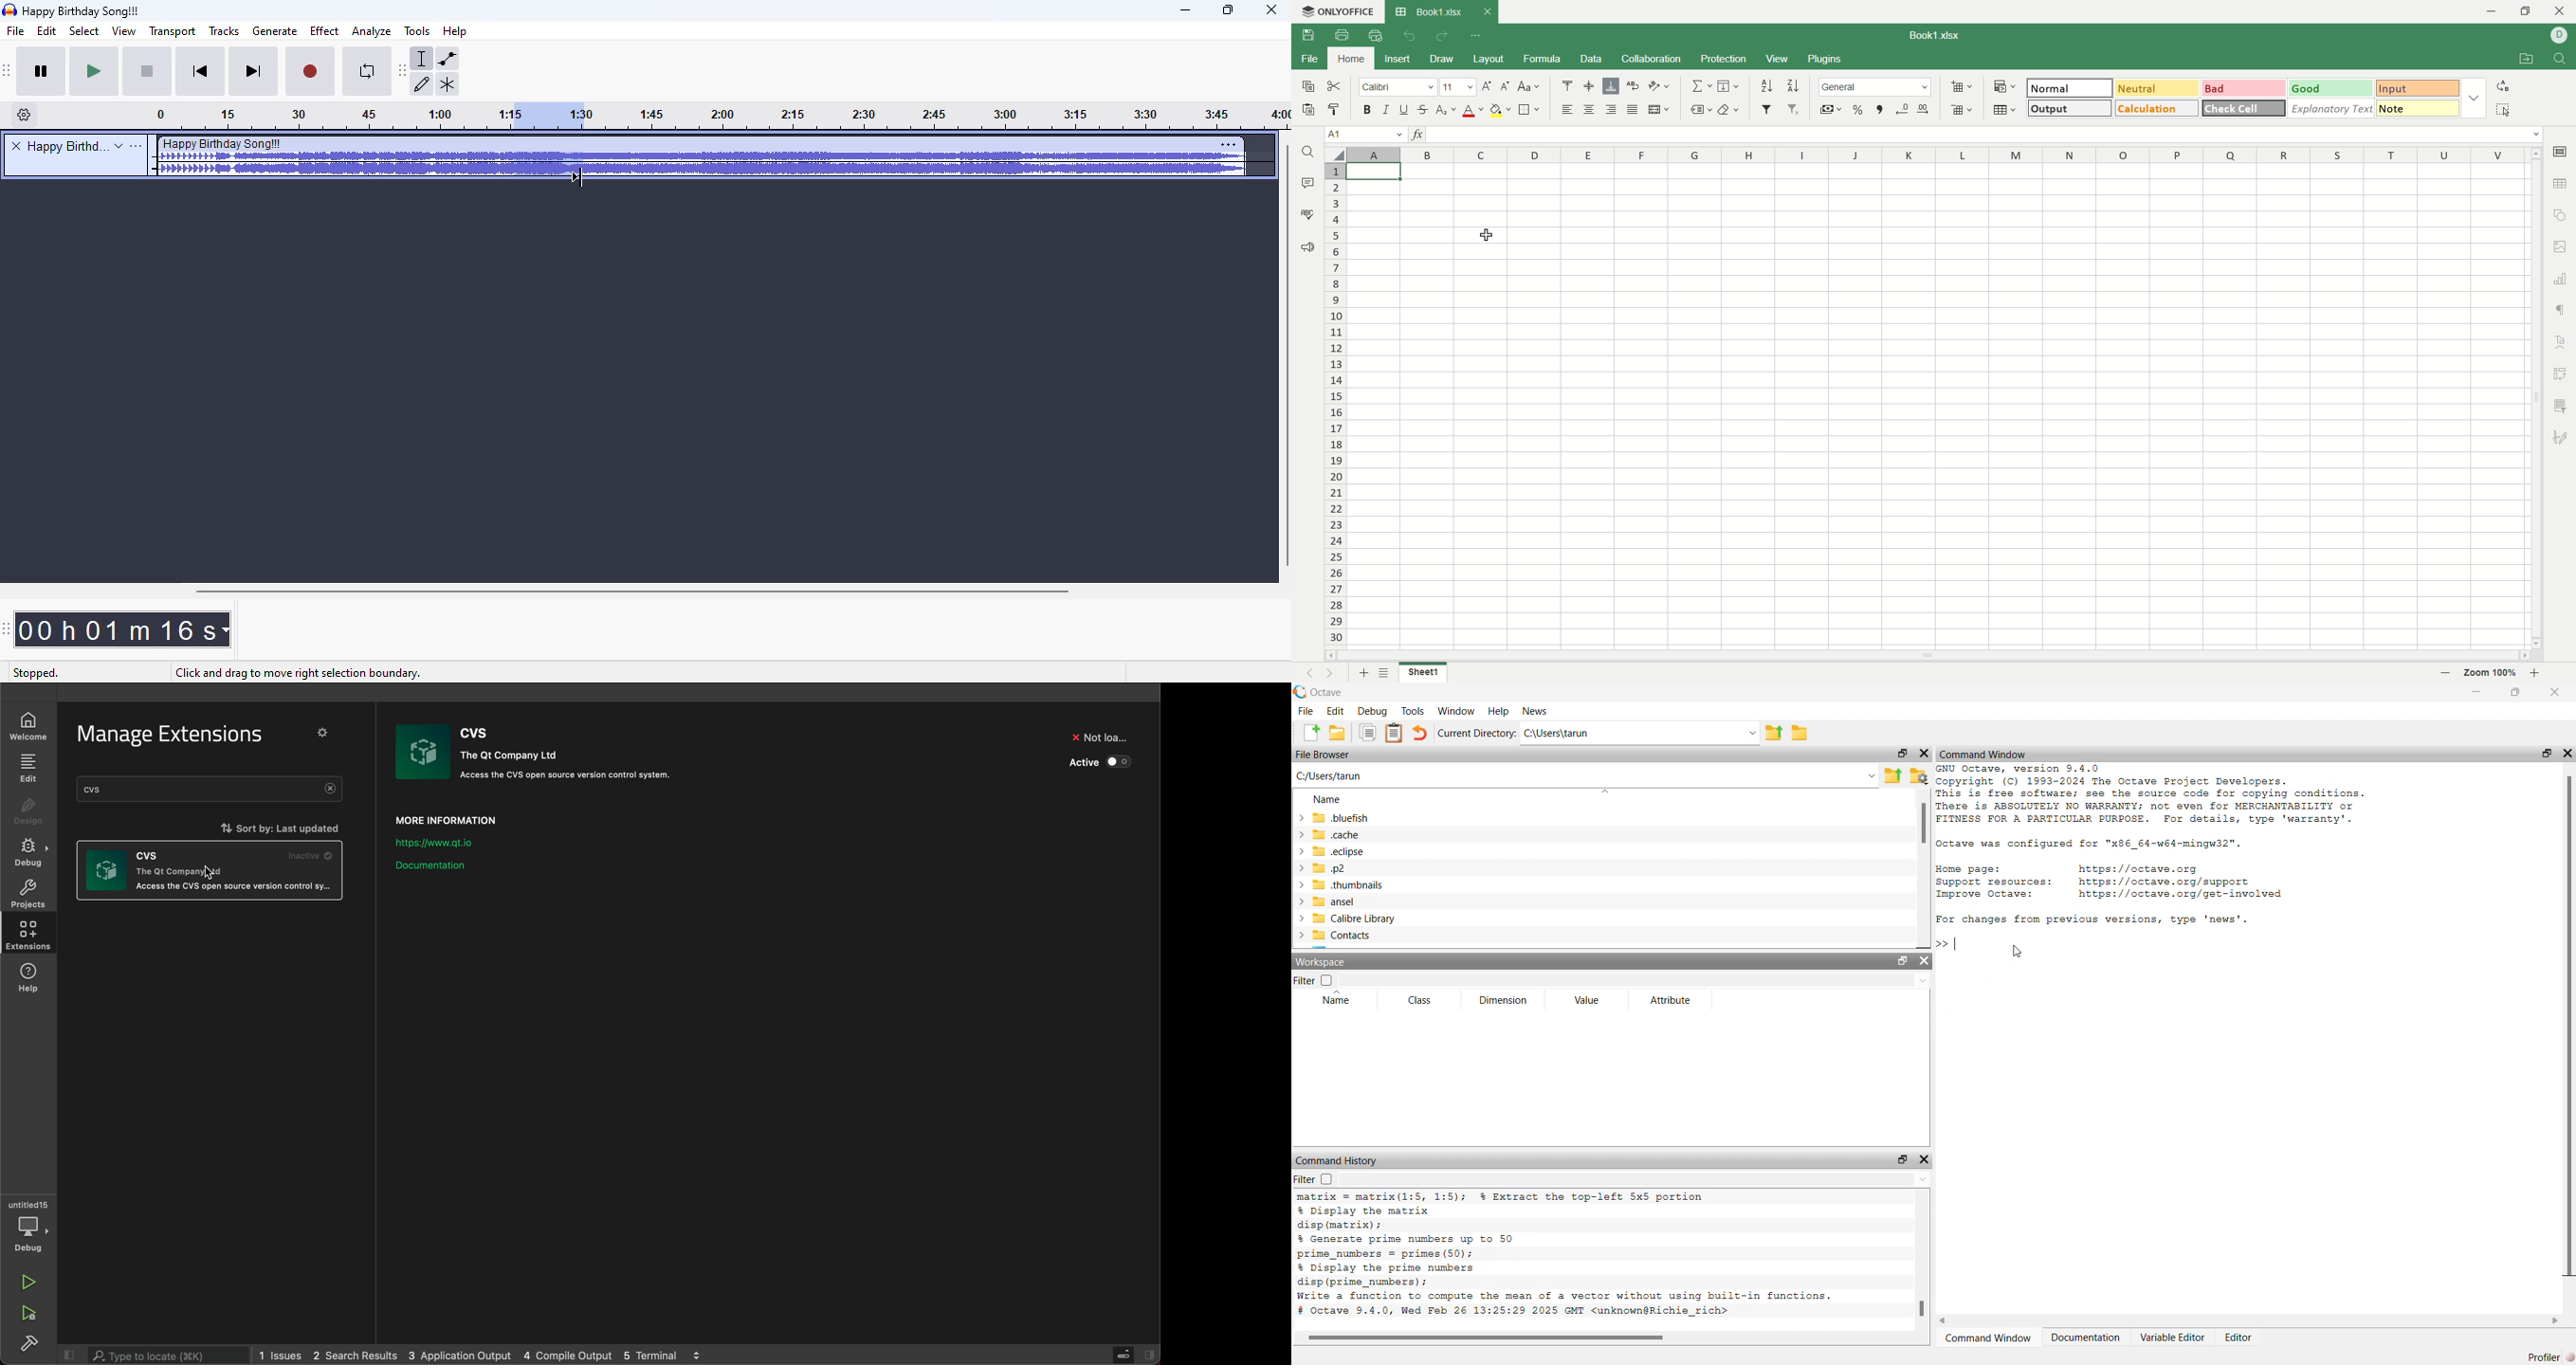  I want to click on share folder, so click(1894, 776).